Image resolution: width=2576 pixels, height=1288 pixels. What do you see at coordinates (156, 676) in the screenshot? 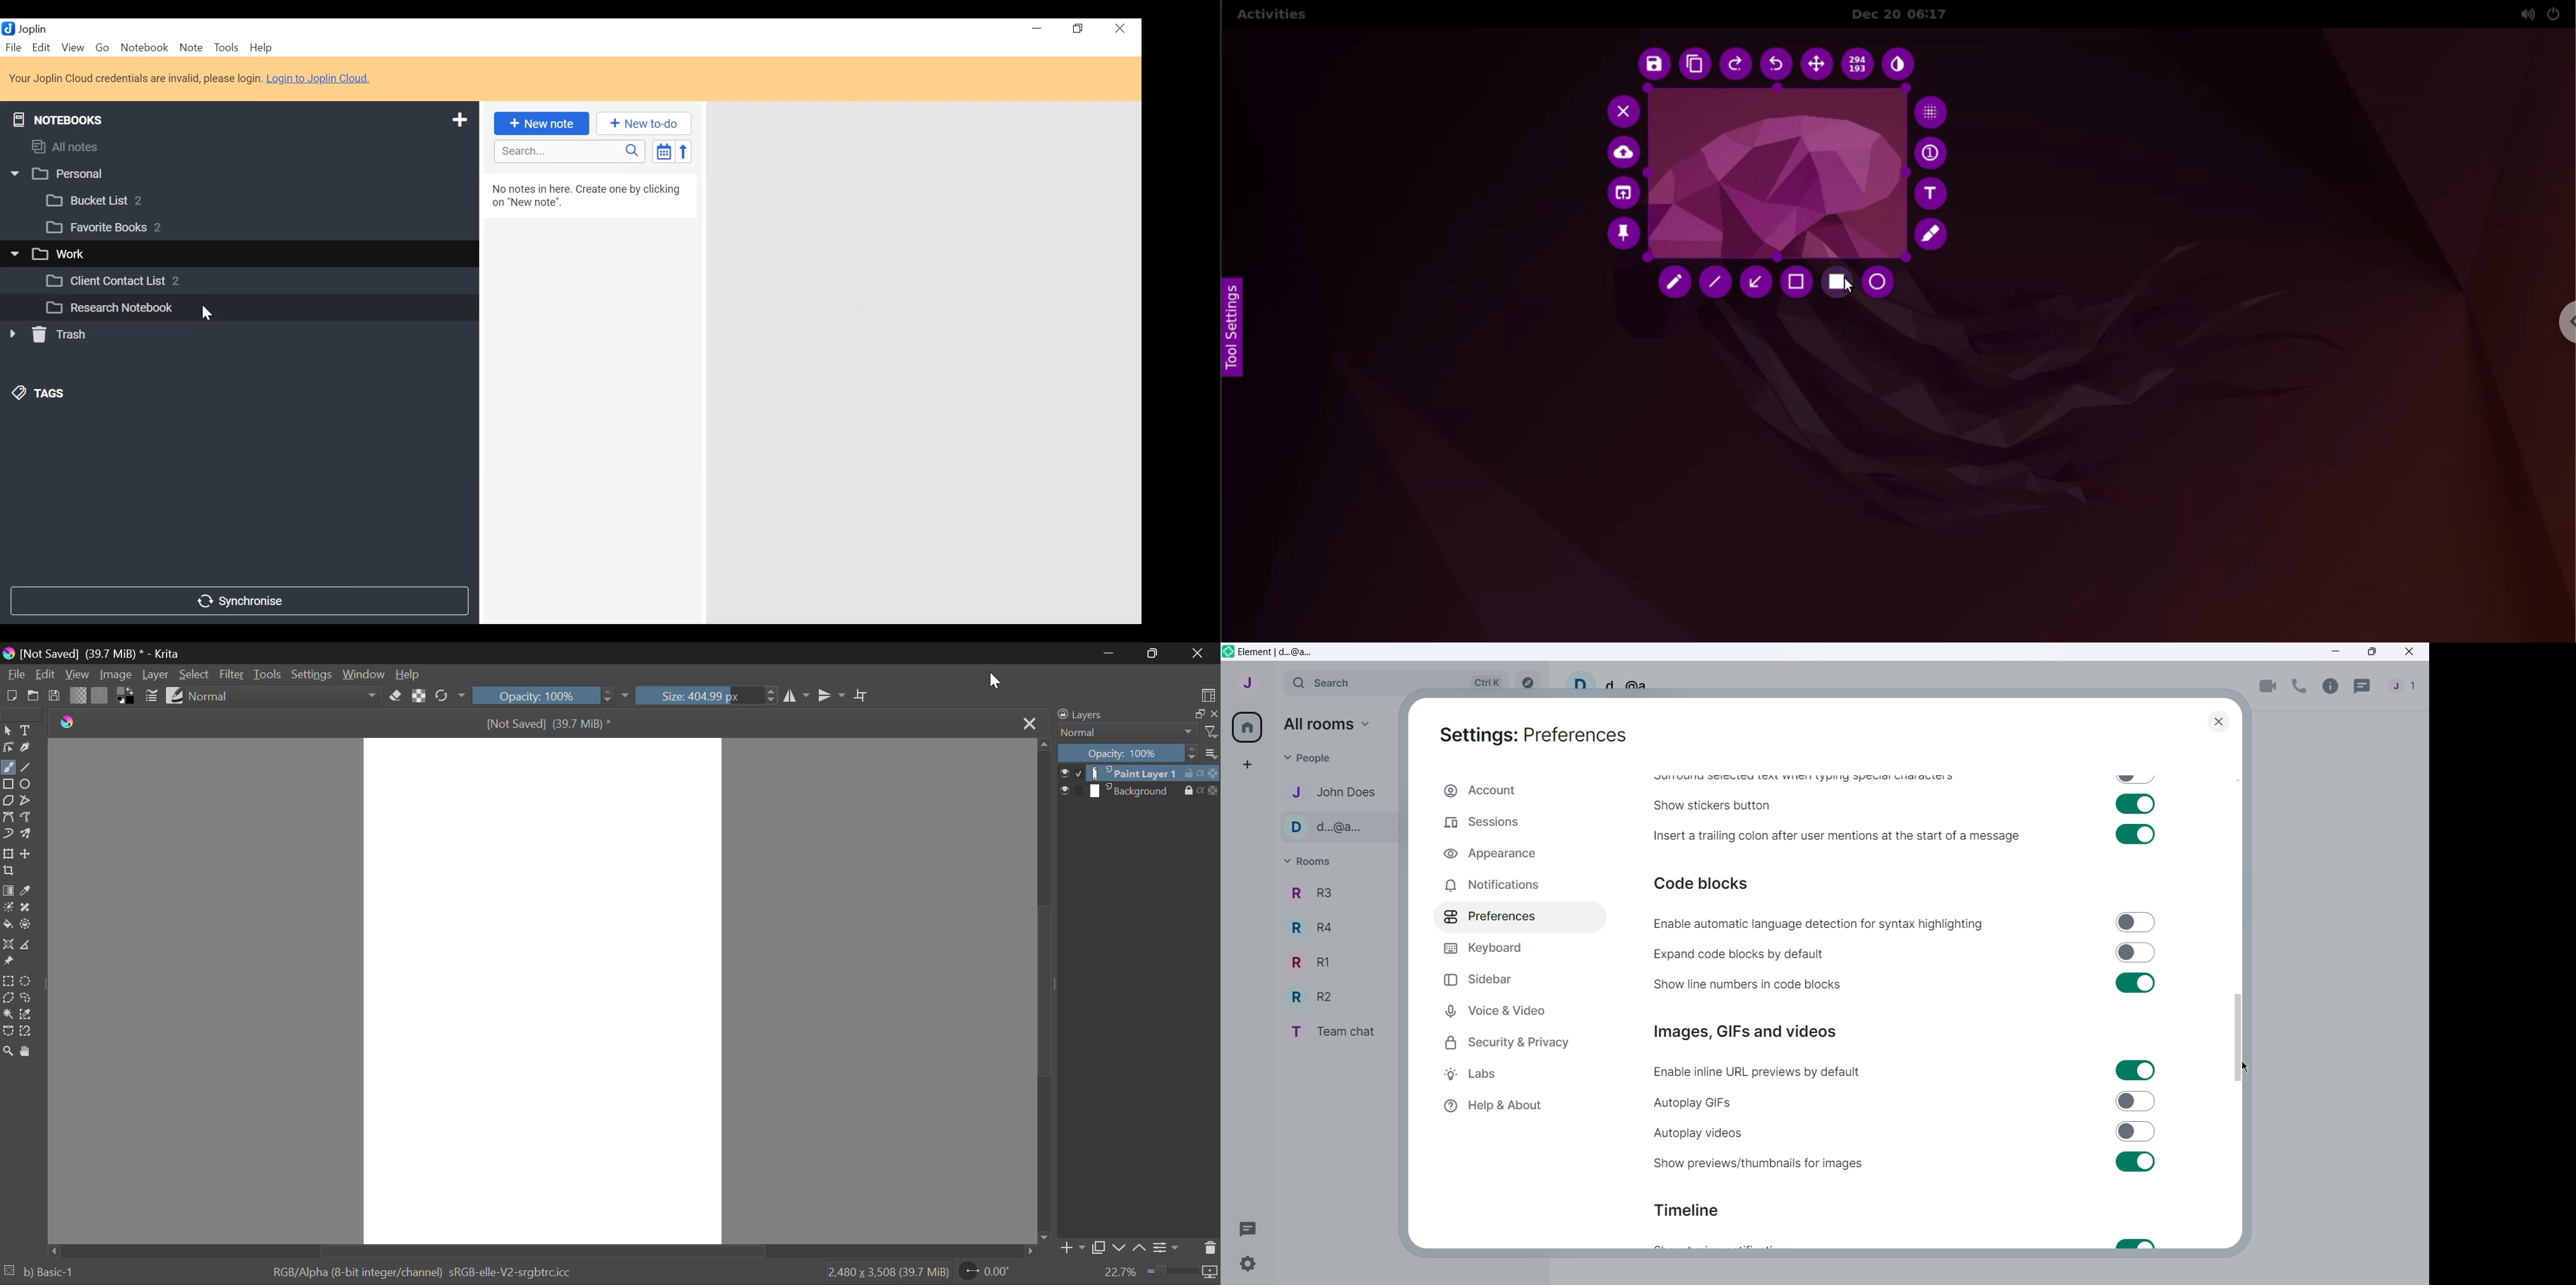
I see `Layer` at bounding box center [156, 676].